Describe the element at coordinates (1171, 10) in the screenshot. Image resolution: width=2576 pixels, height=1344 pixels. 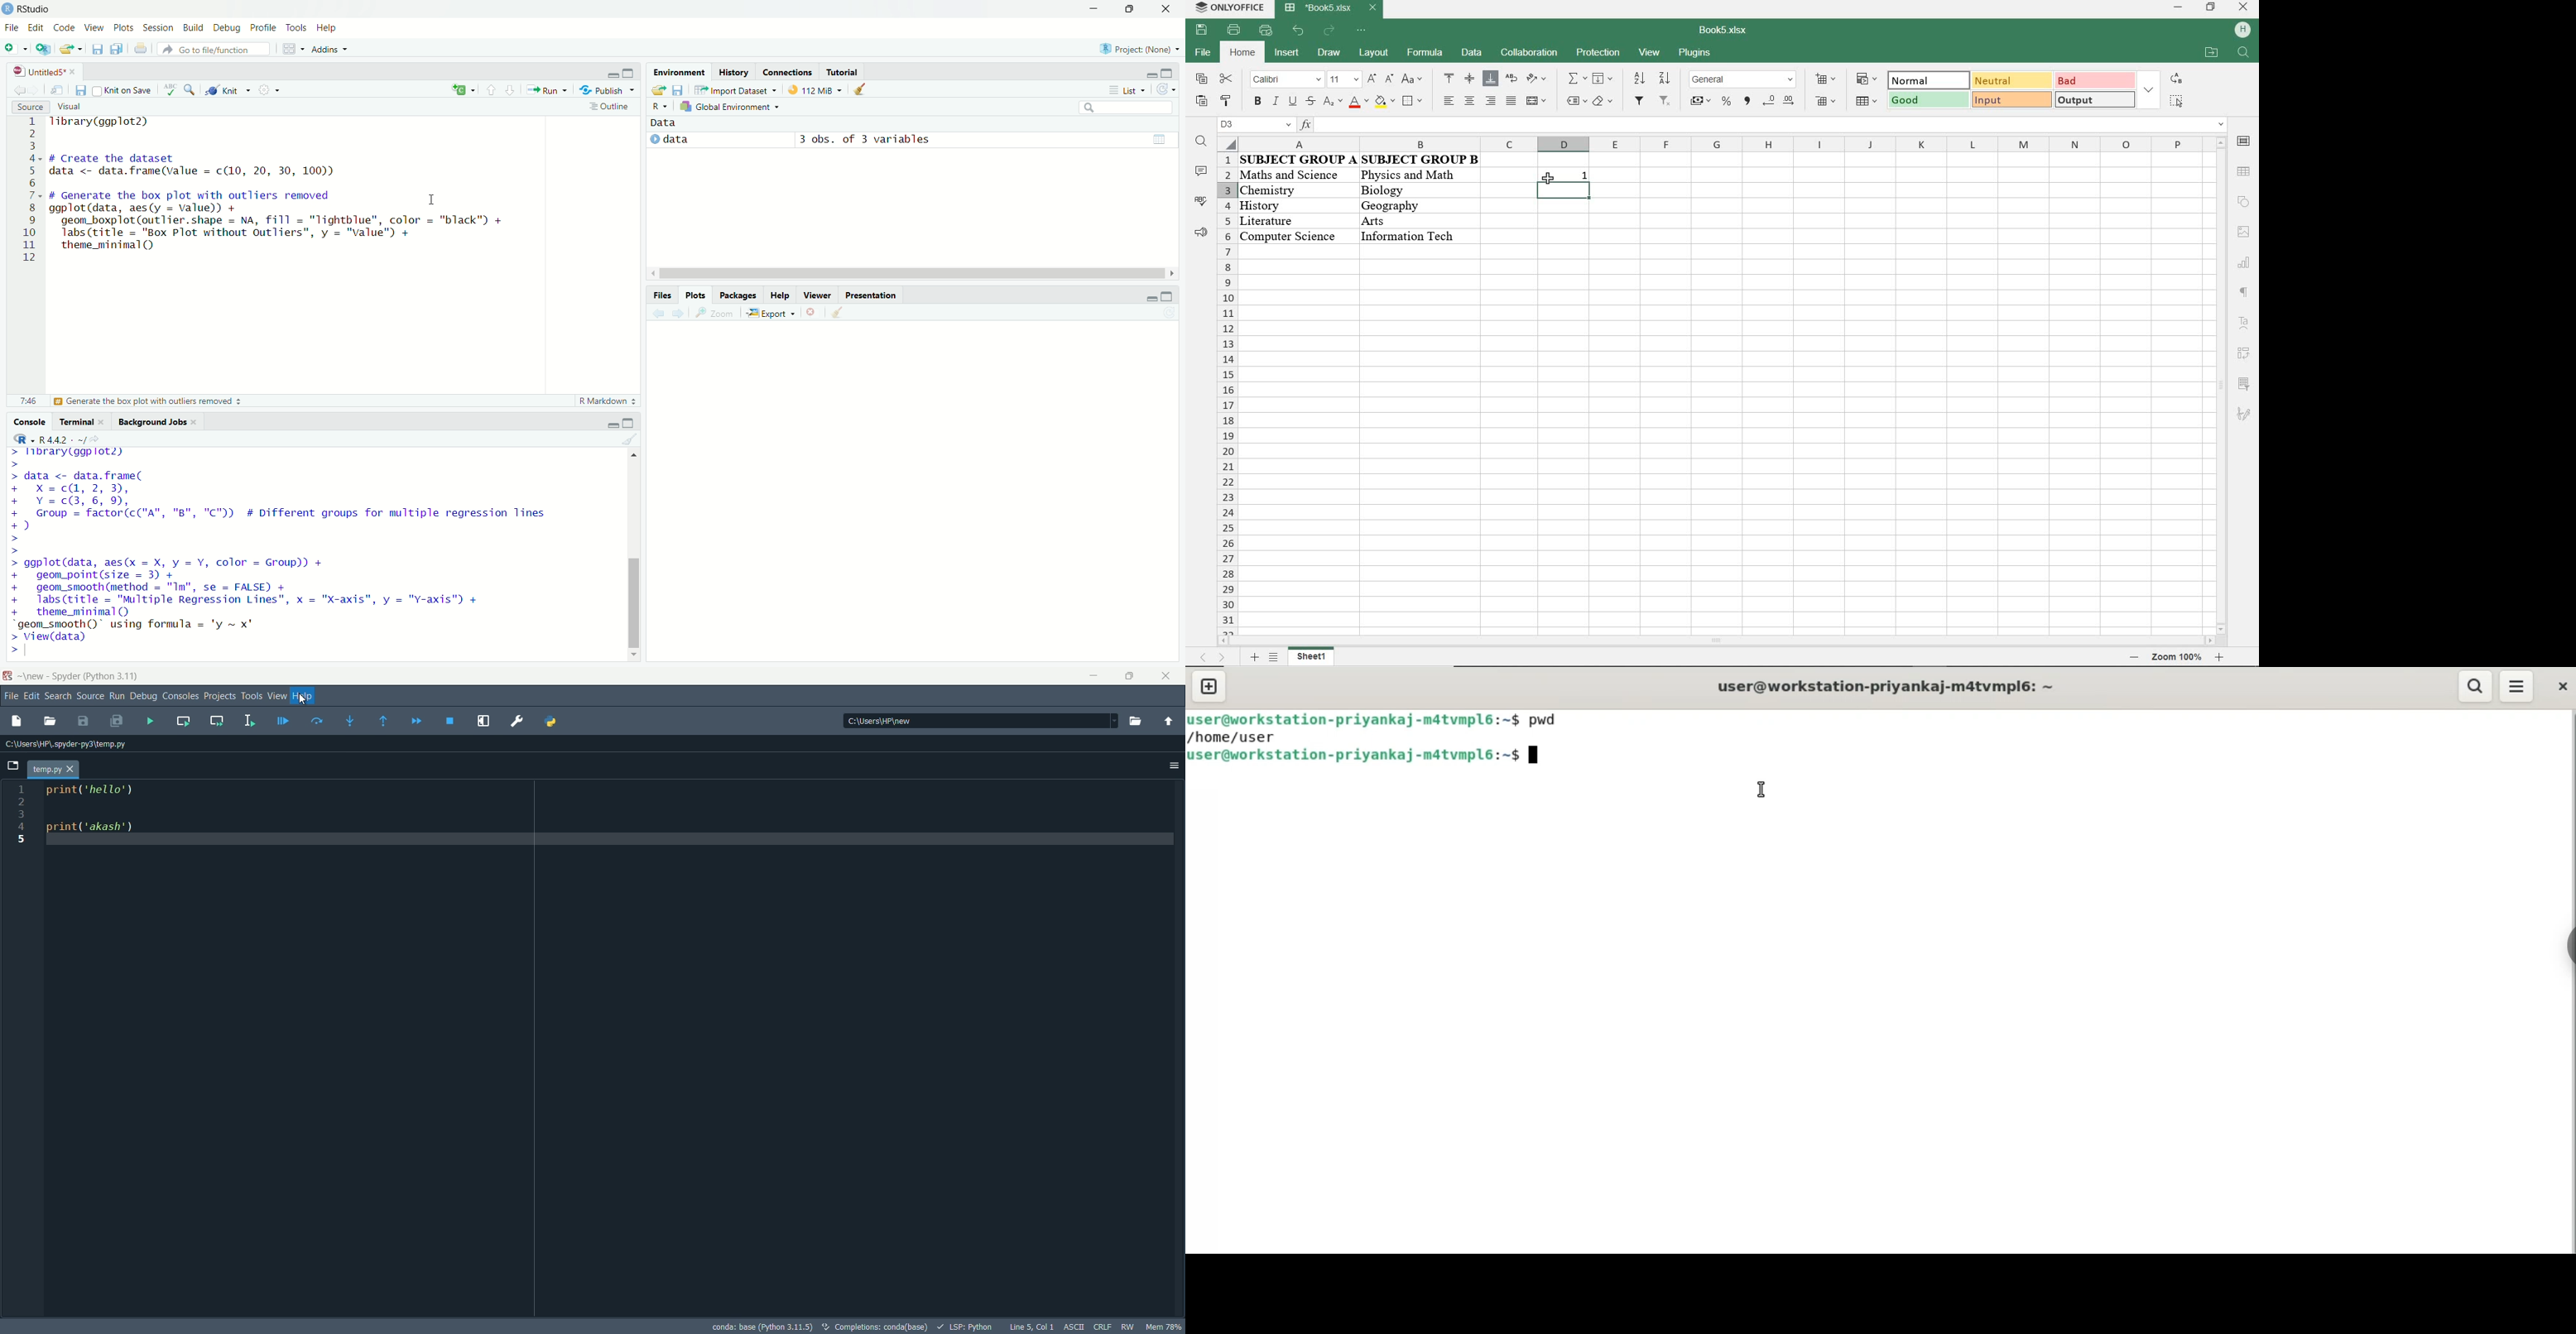
I see `close` at that location.